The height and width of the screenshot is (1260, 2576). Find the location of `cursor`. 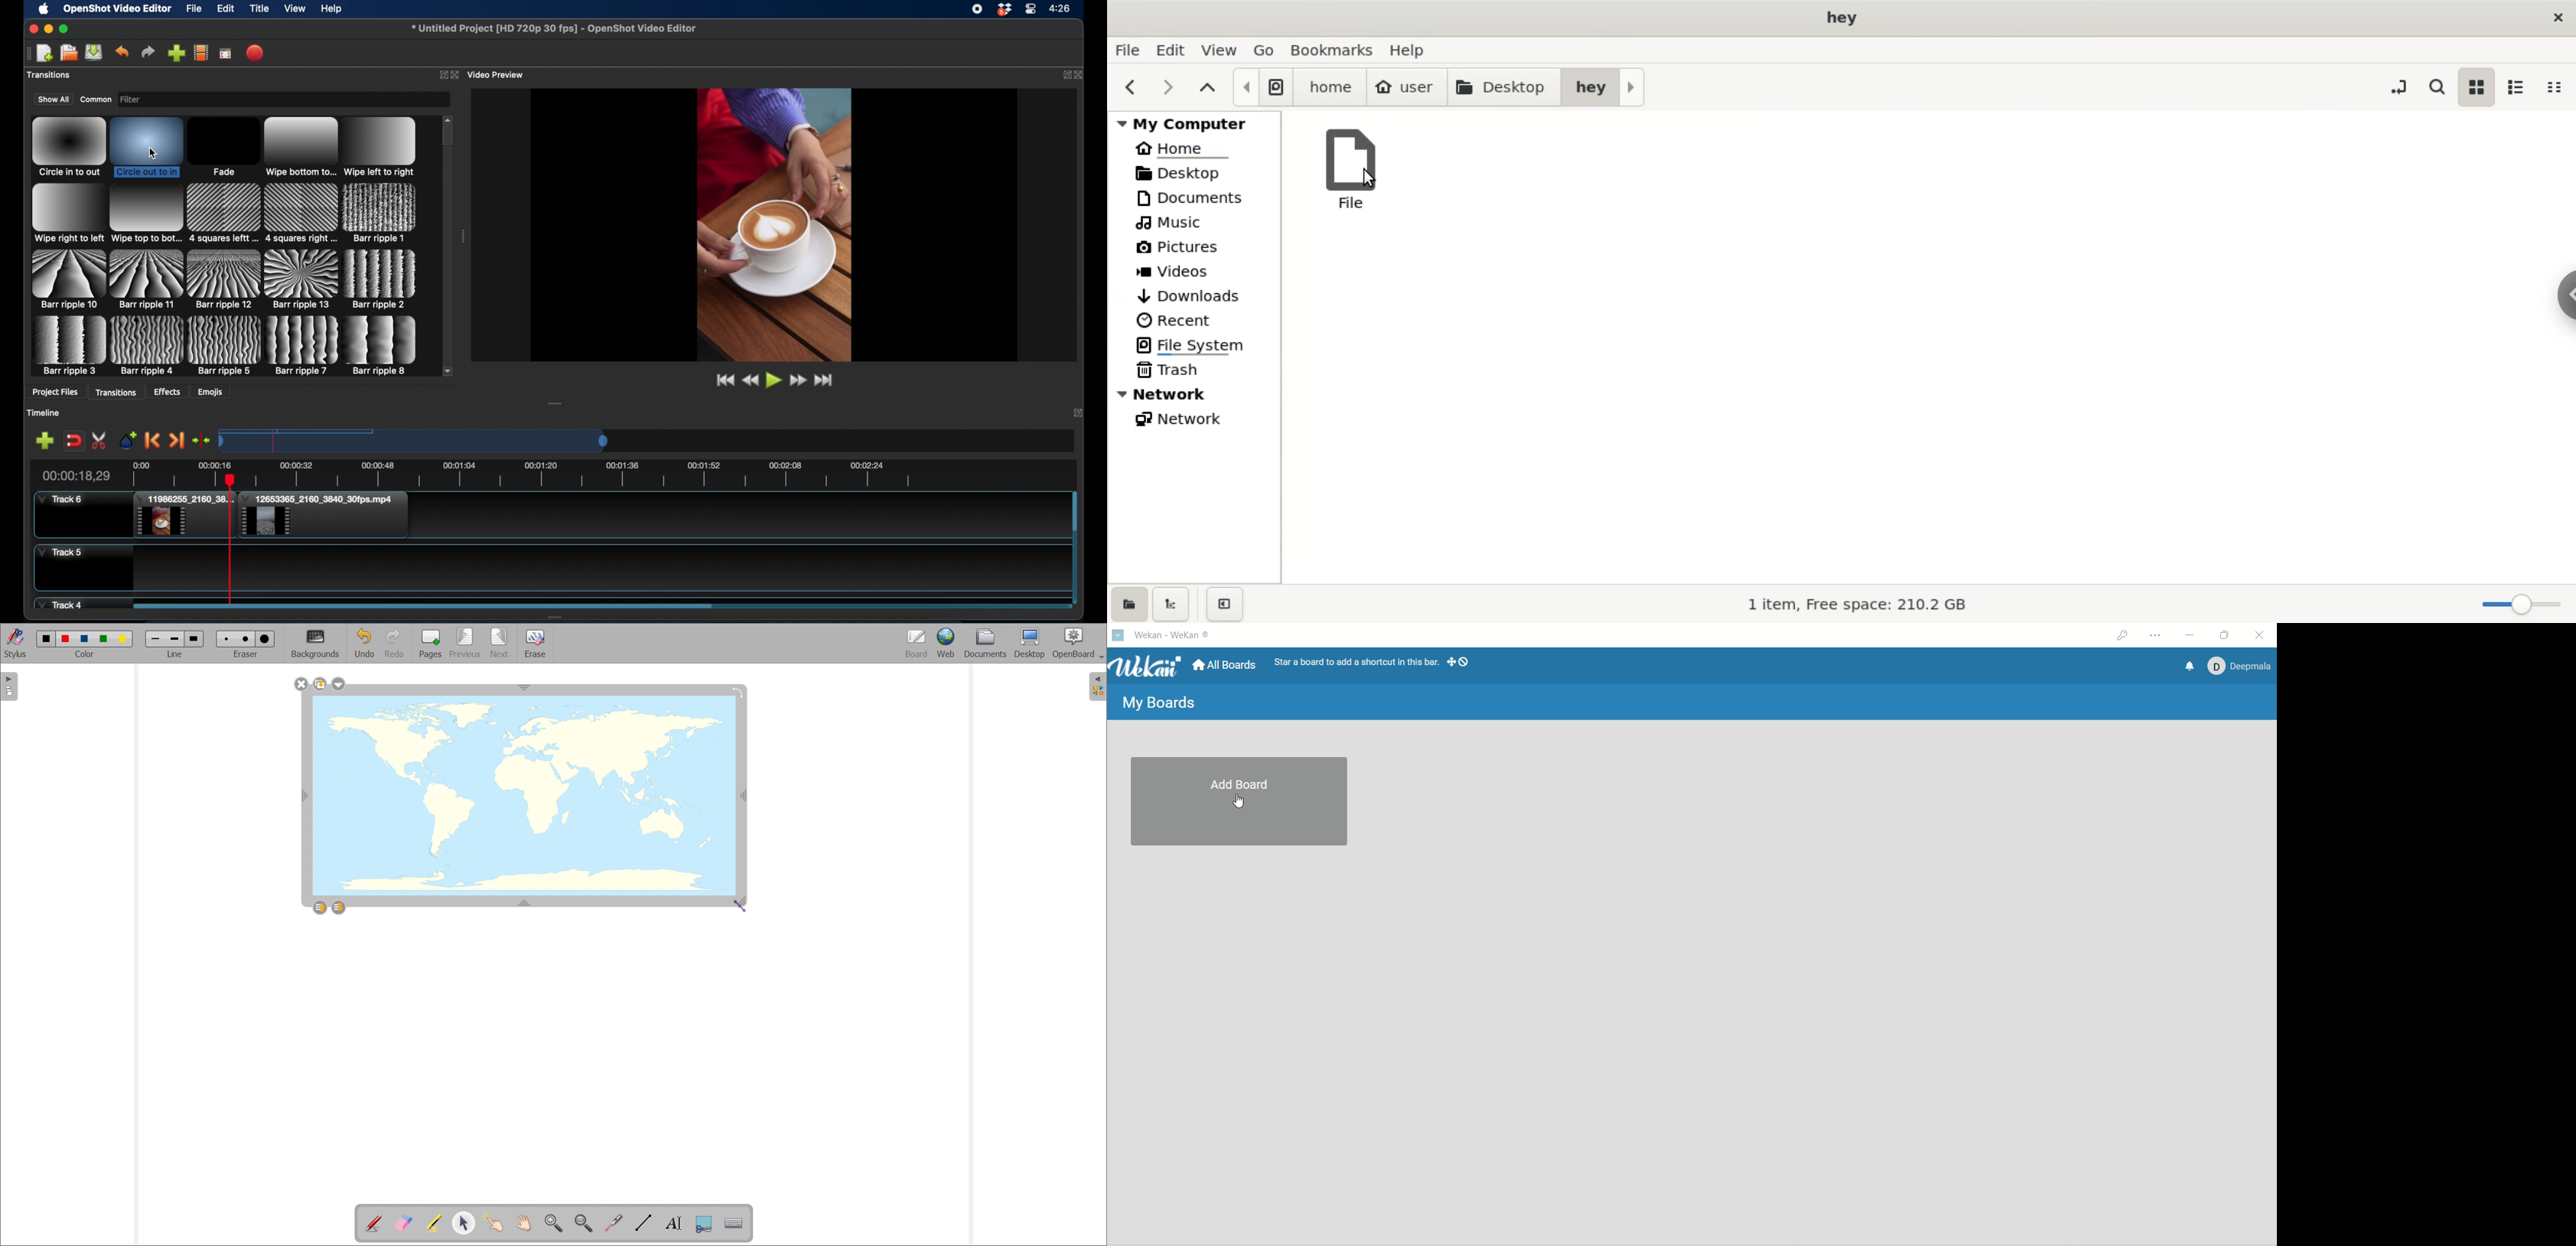

cursor is located at coordinates (740, 906).